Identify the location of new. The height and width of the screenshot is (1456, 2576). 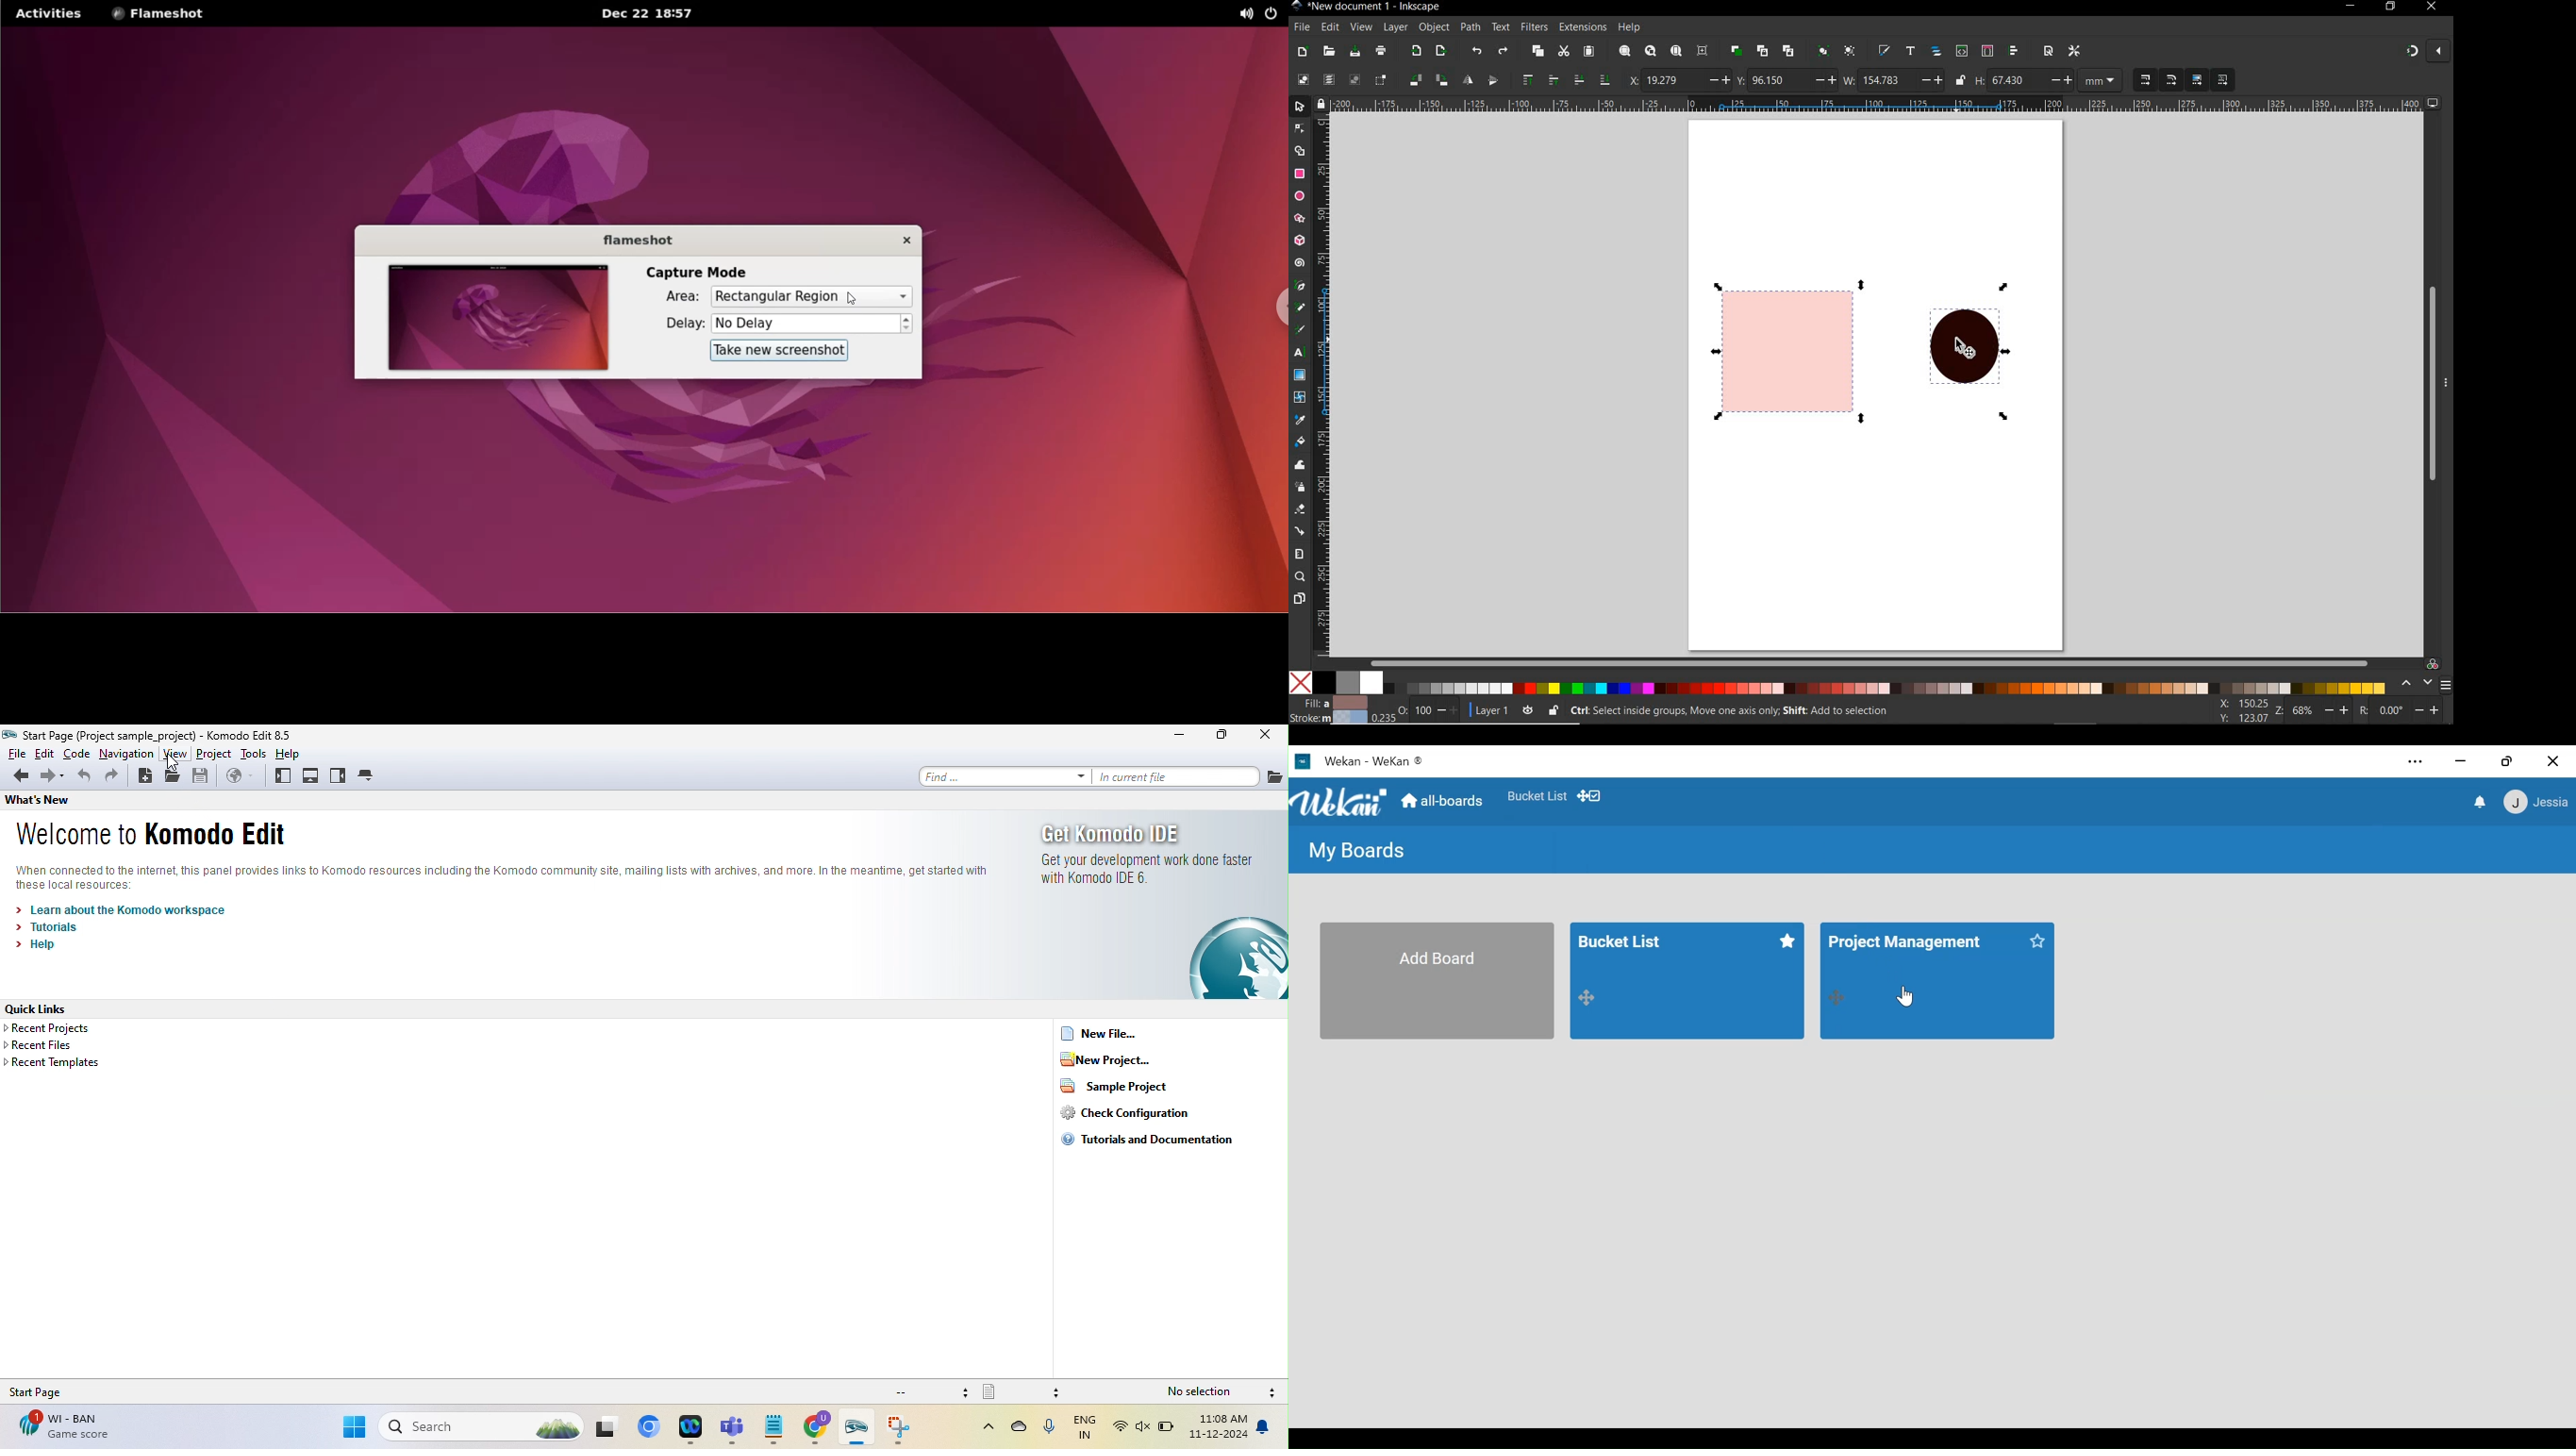
(1302, 53).